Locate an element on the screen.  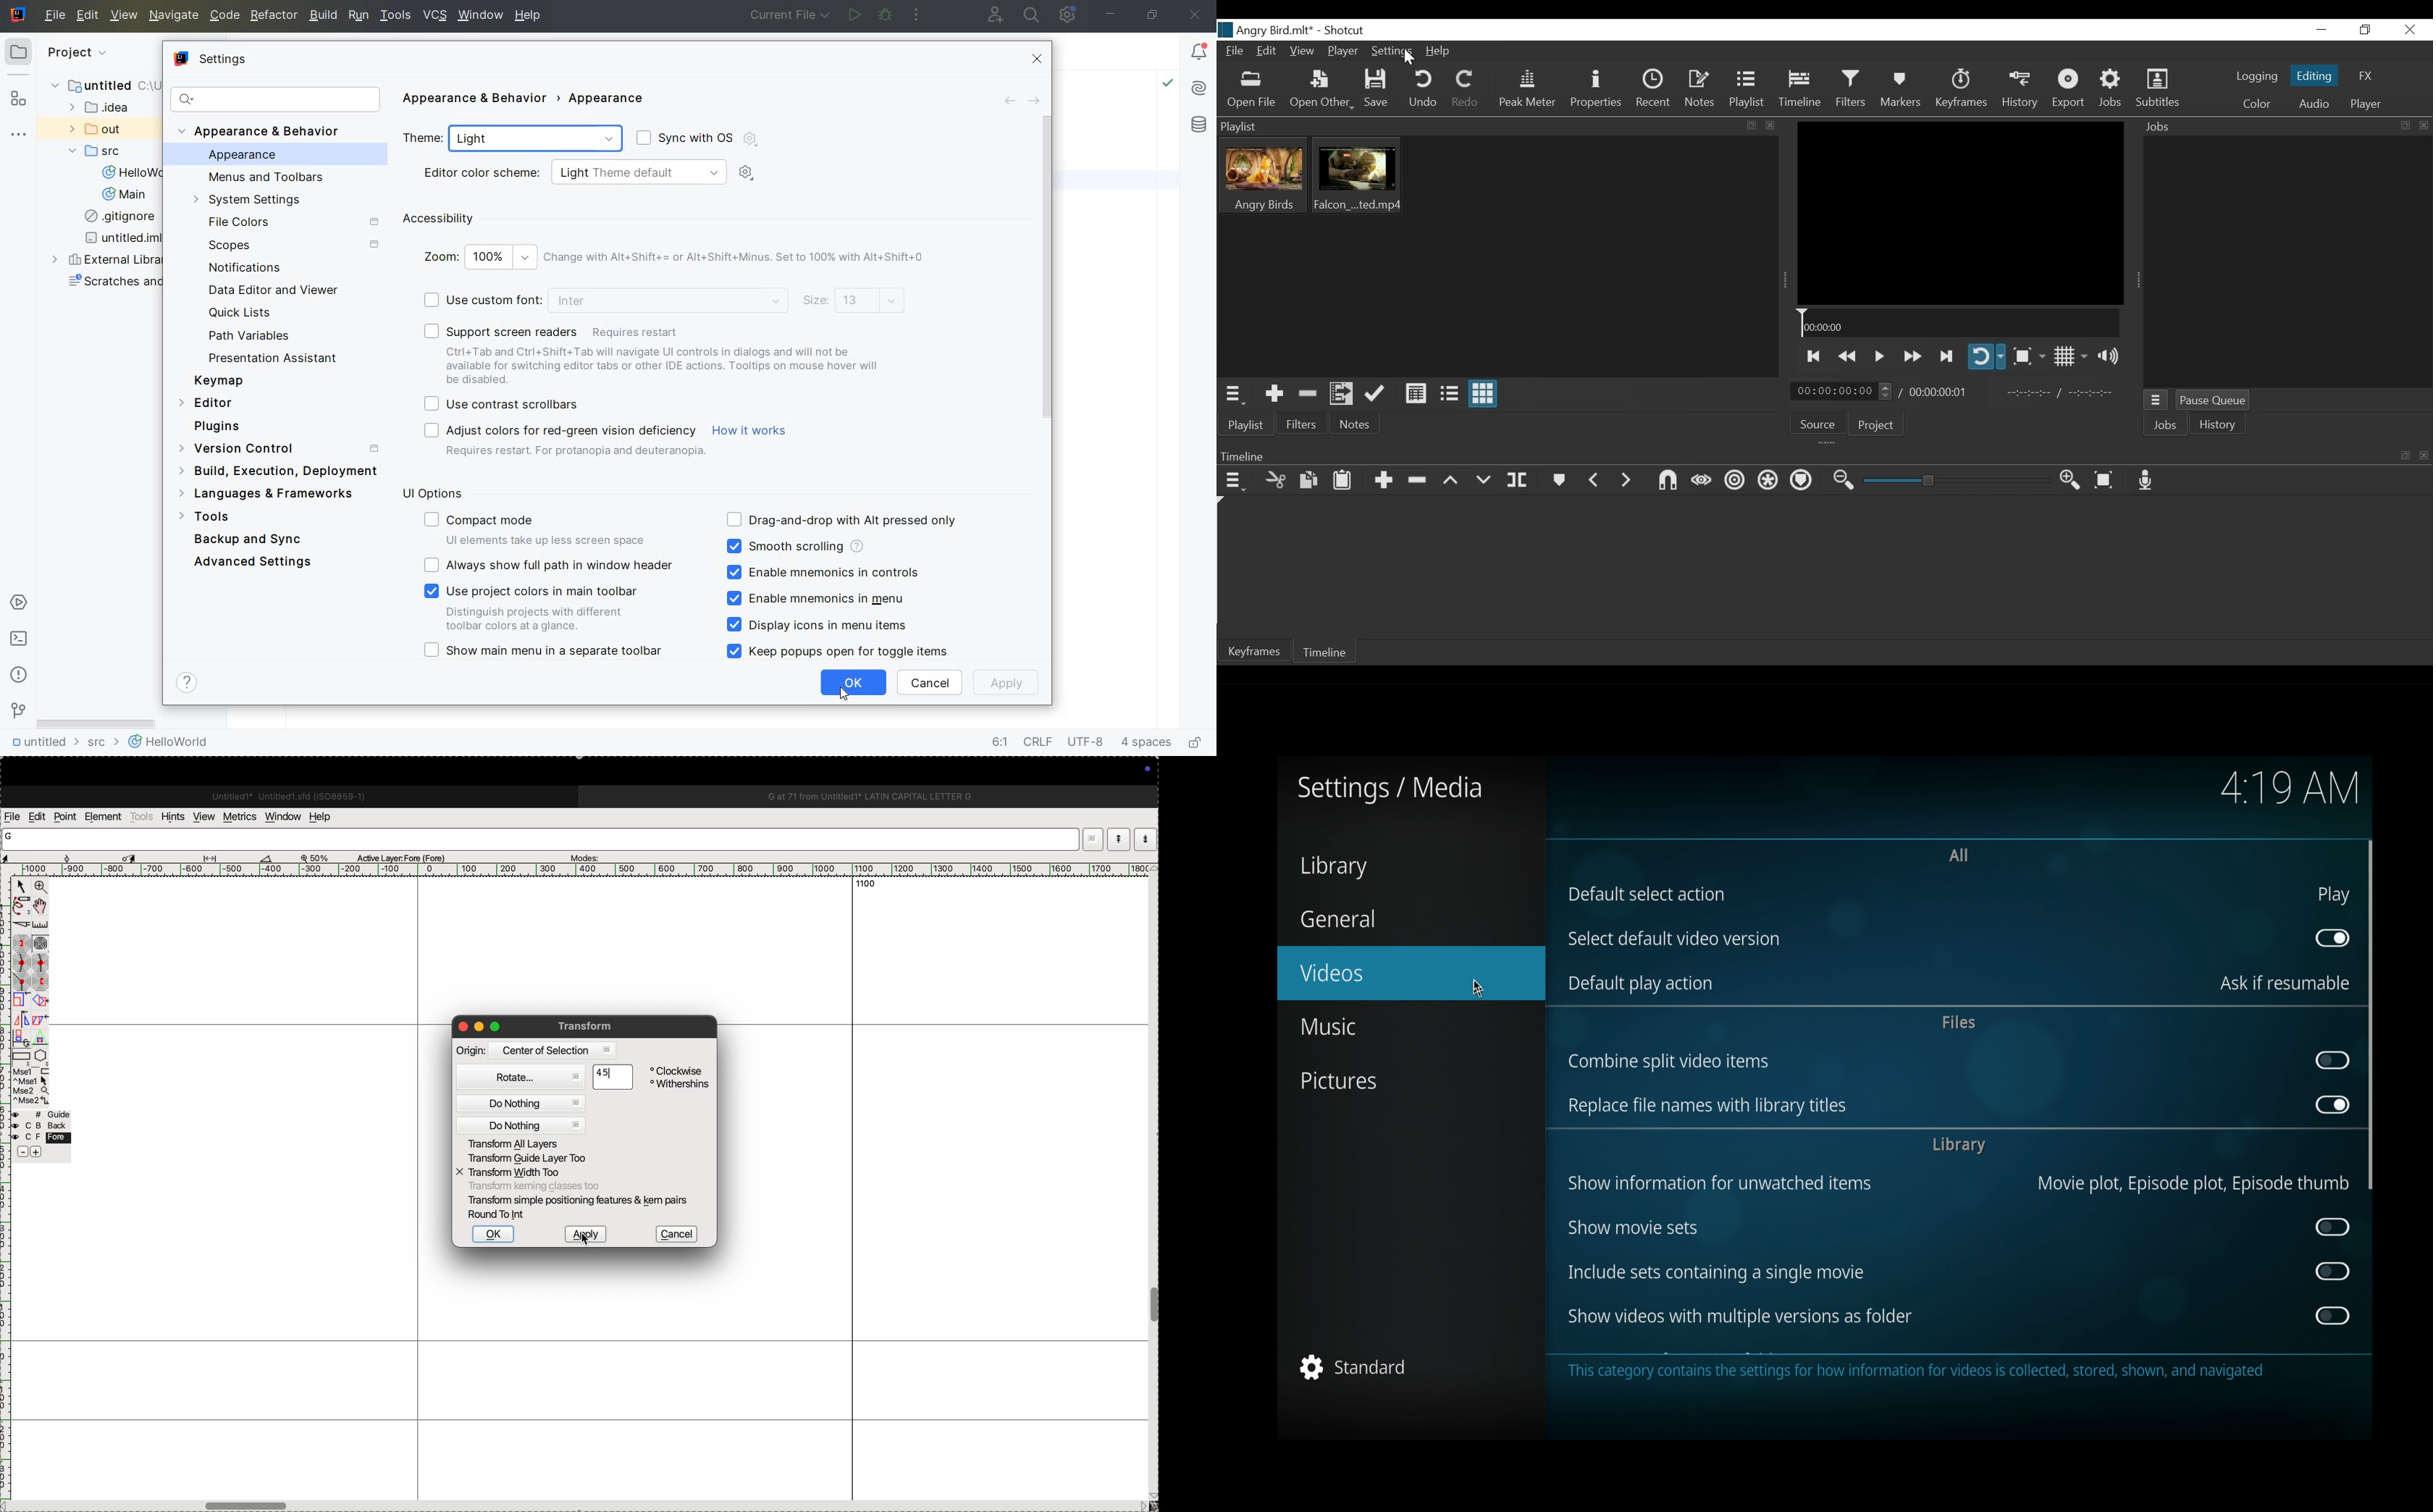
Theme: light is located at coordinates (515, 139).